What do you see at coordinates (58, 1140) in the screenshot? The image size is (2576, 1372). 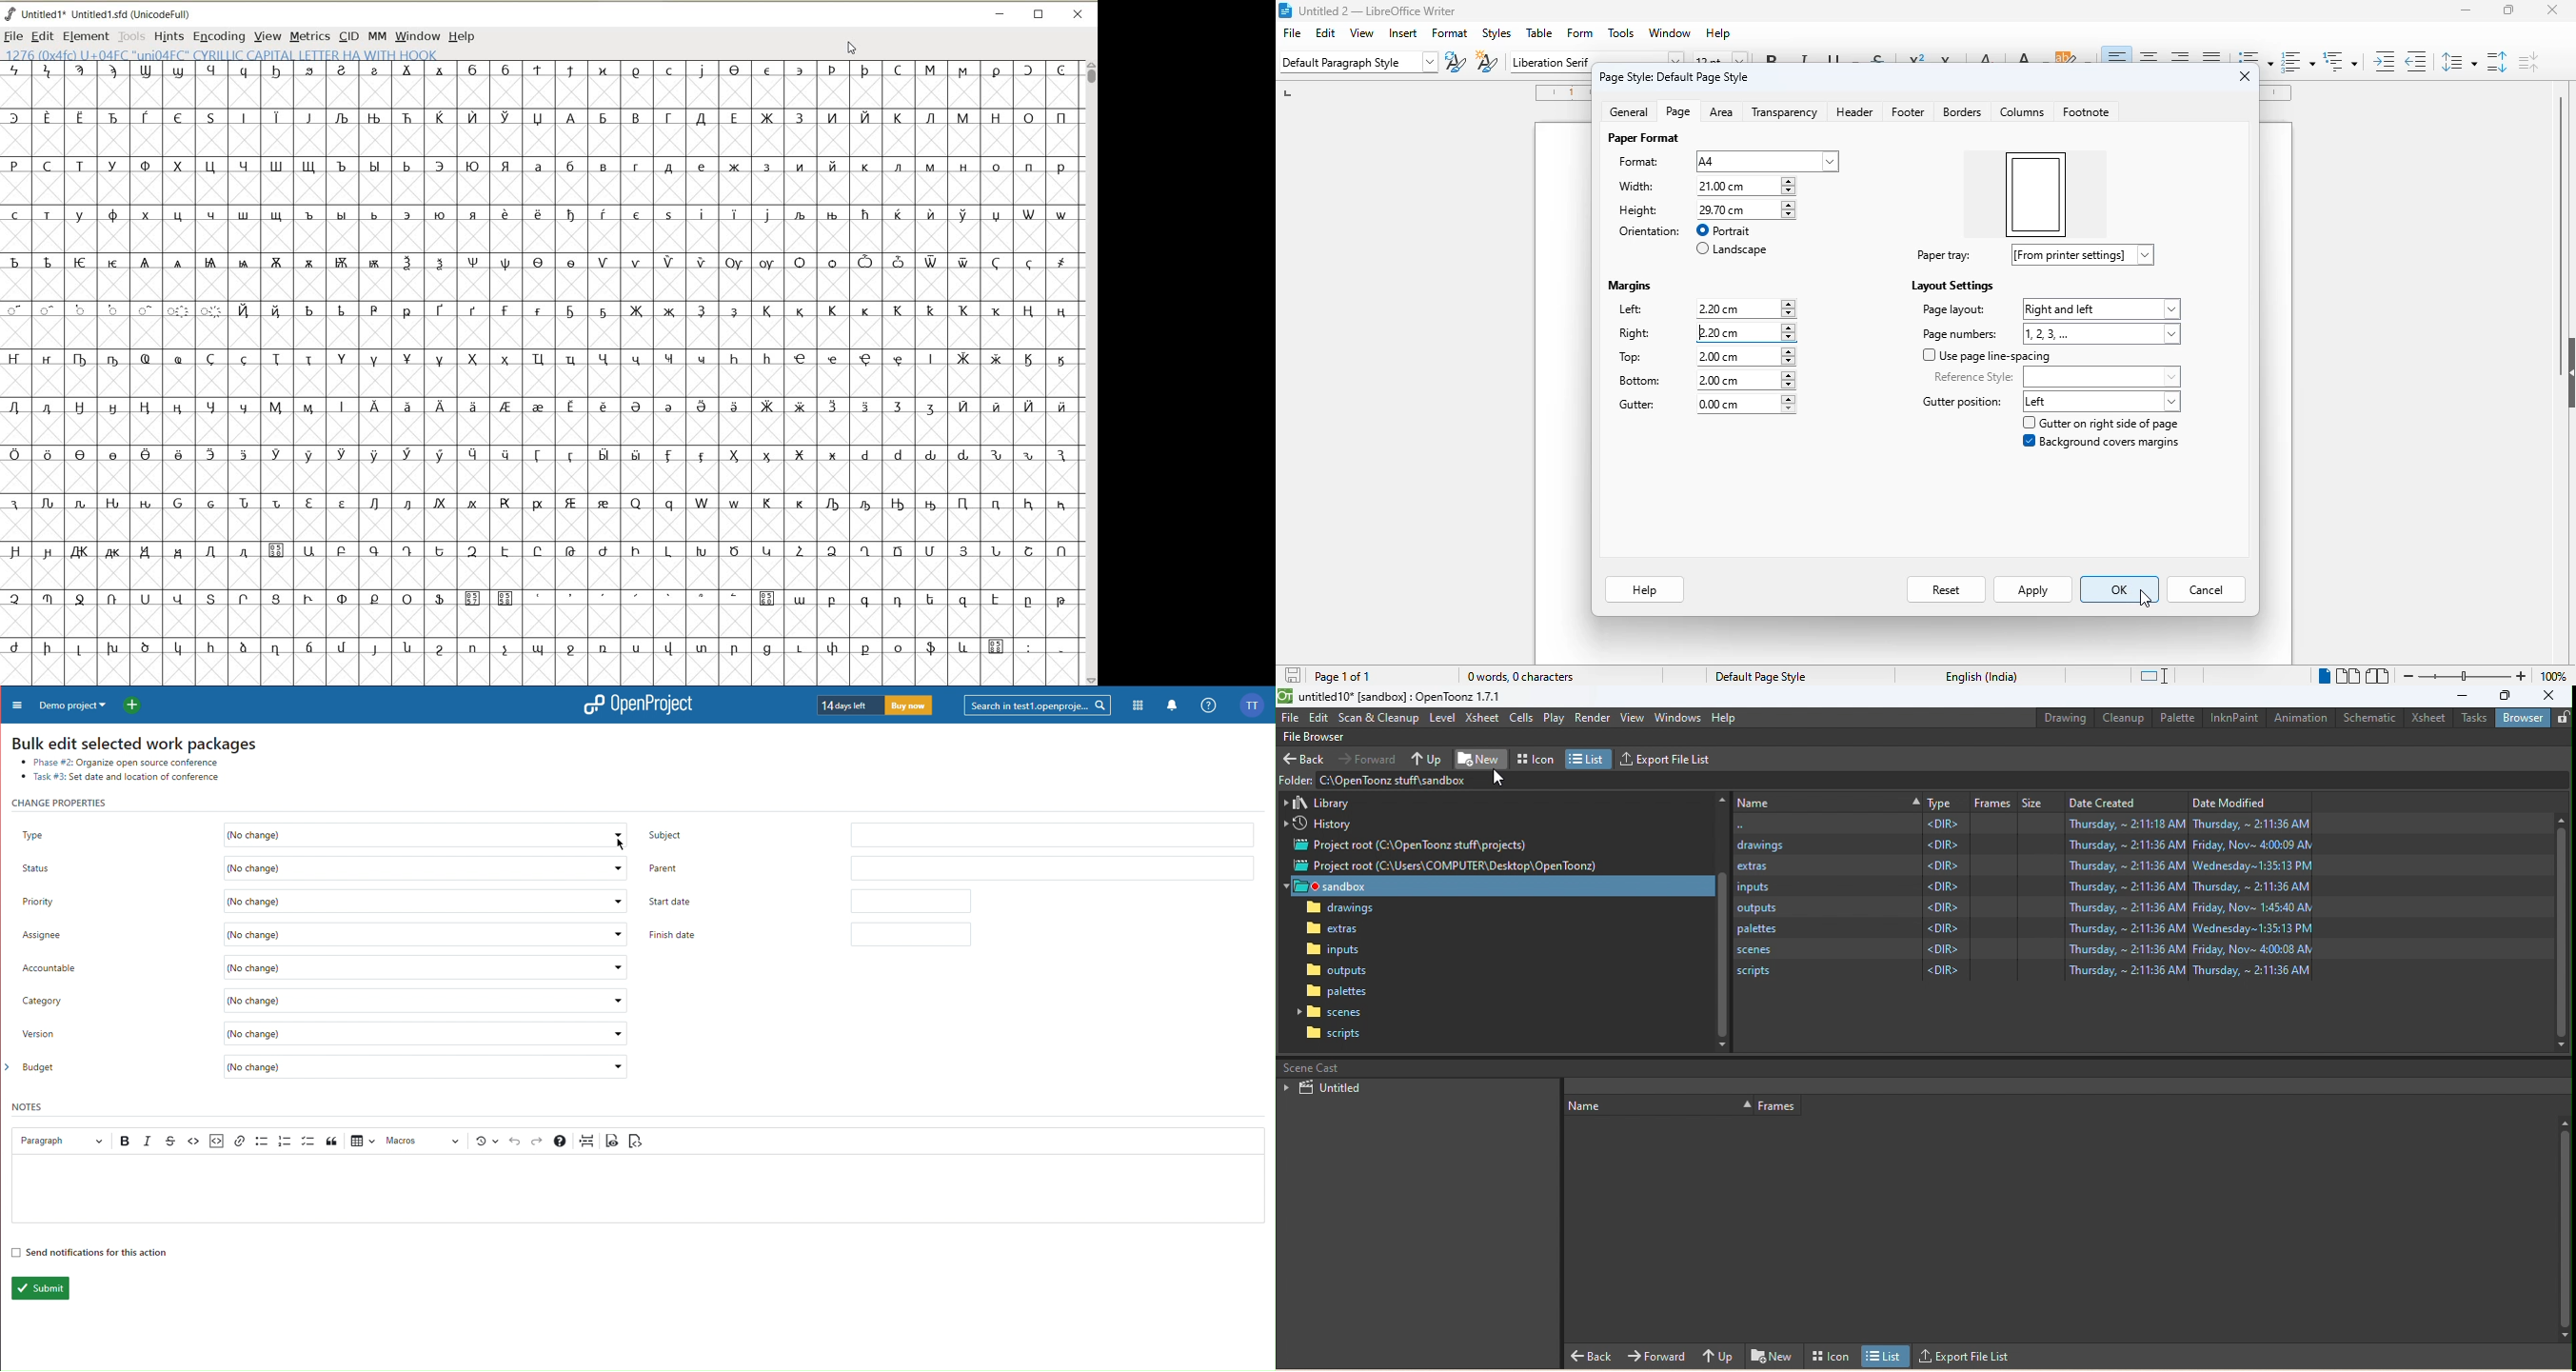 I see `Paragraph` at bounding box center [58, 1140].